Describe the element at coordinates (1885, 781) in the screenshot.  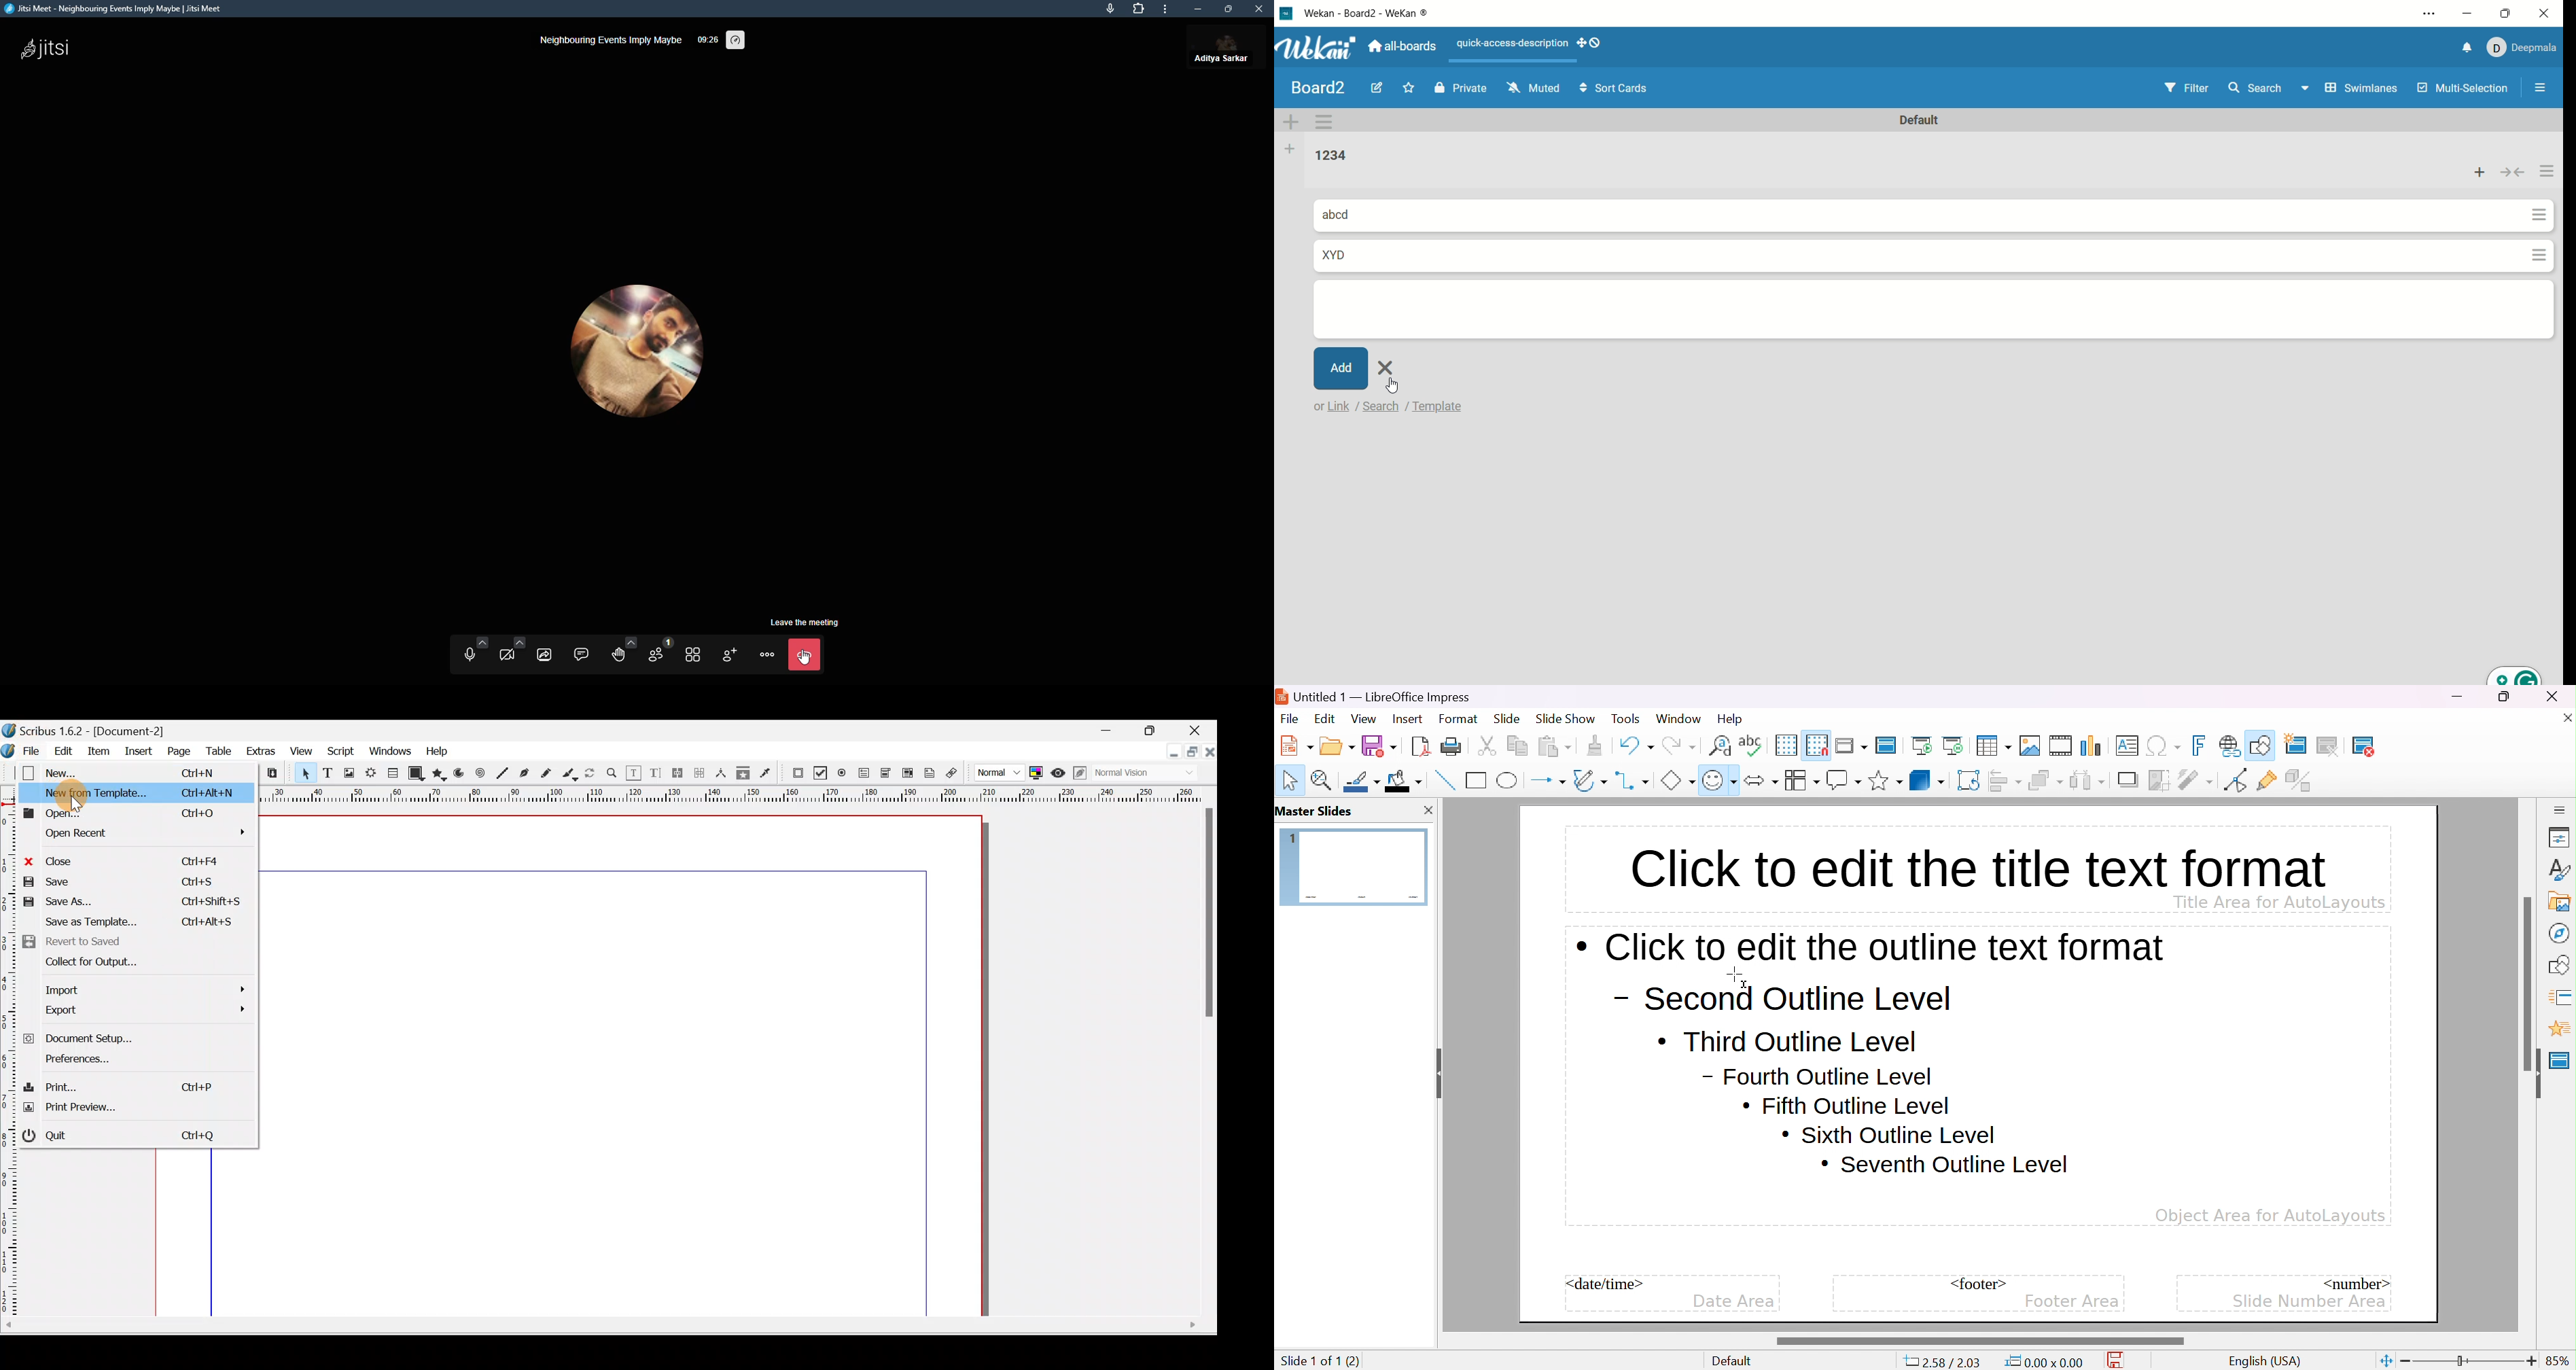
I see `shapes and banners` at that location.